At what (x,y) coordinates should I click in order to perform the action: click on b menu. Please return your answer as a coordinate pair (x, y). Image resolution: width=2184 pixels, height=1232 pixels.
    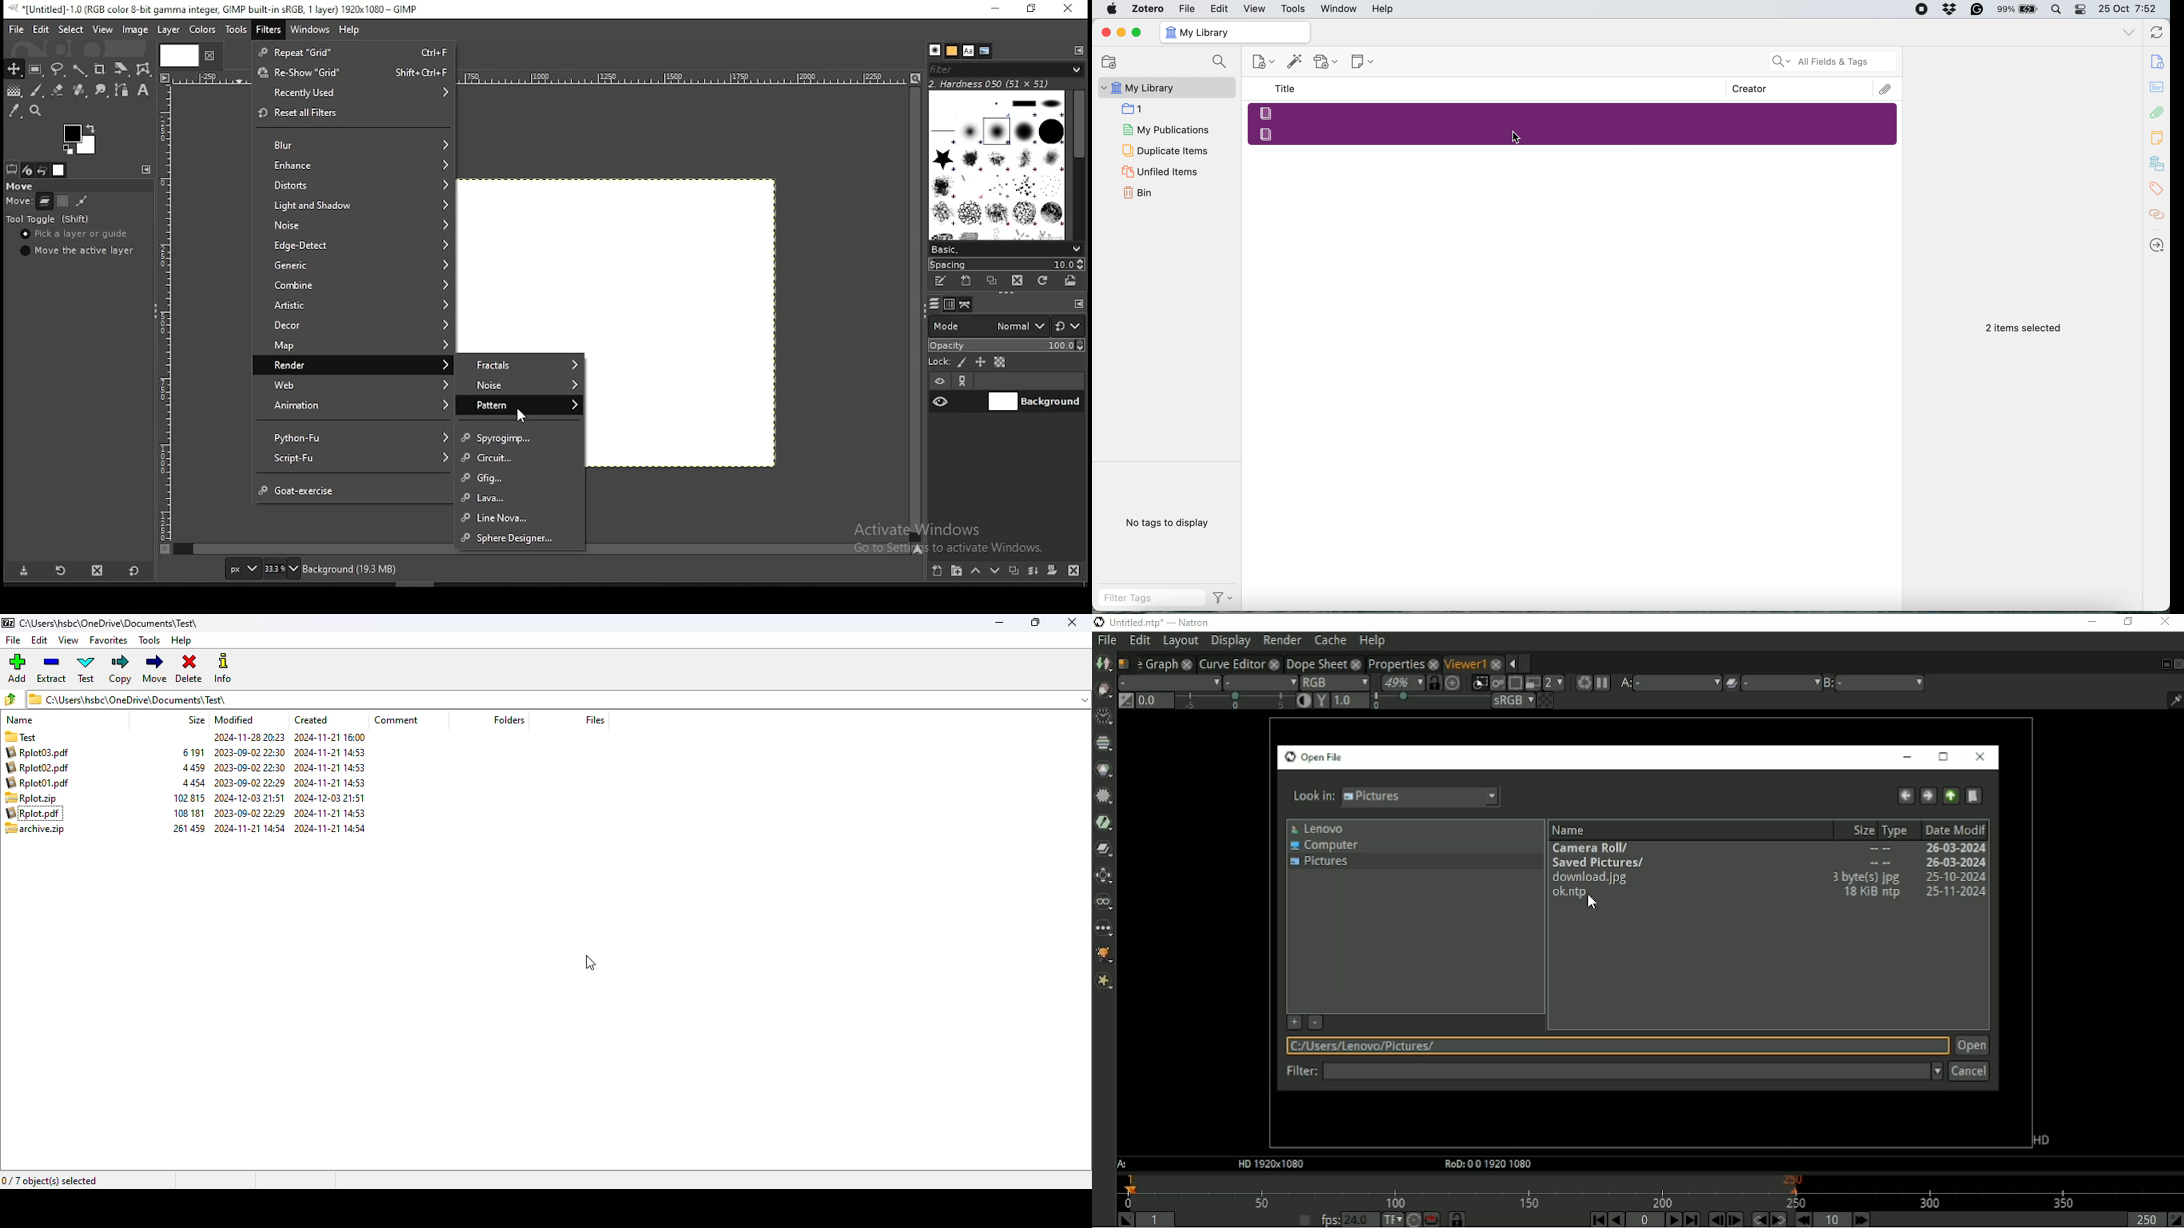
    Looking at the image, I should click on (1881, 683).